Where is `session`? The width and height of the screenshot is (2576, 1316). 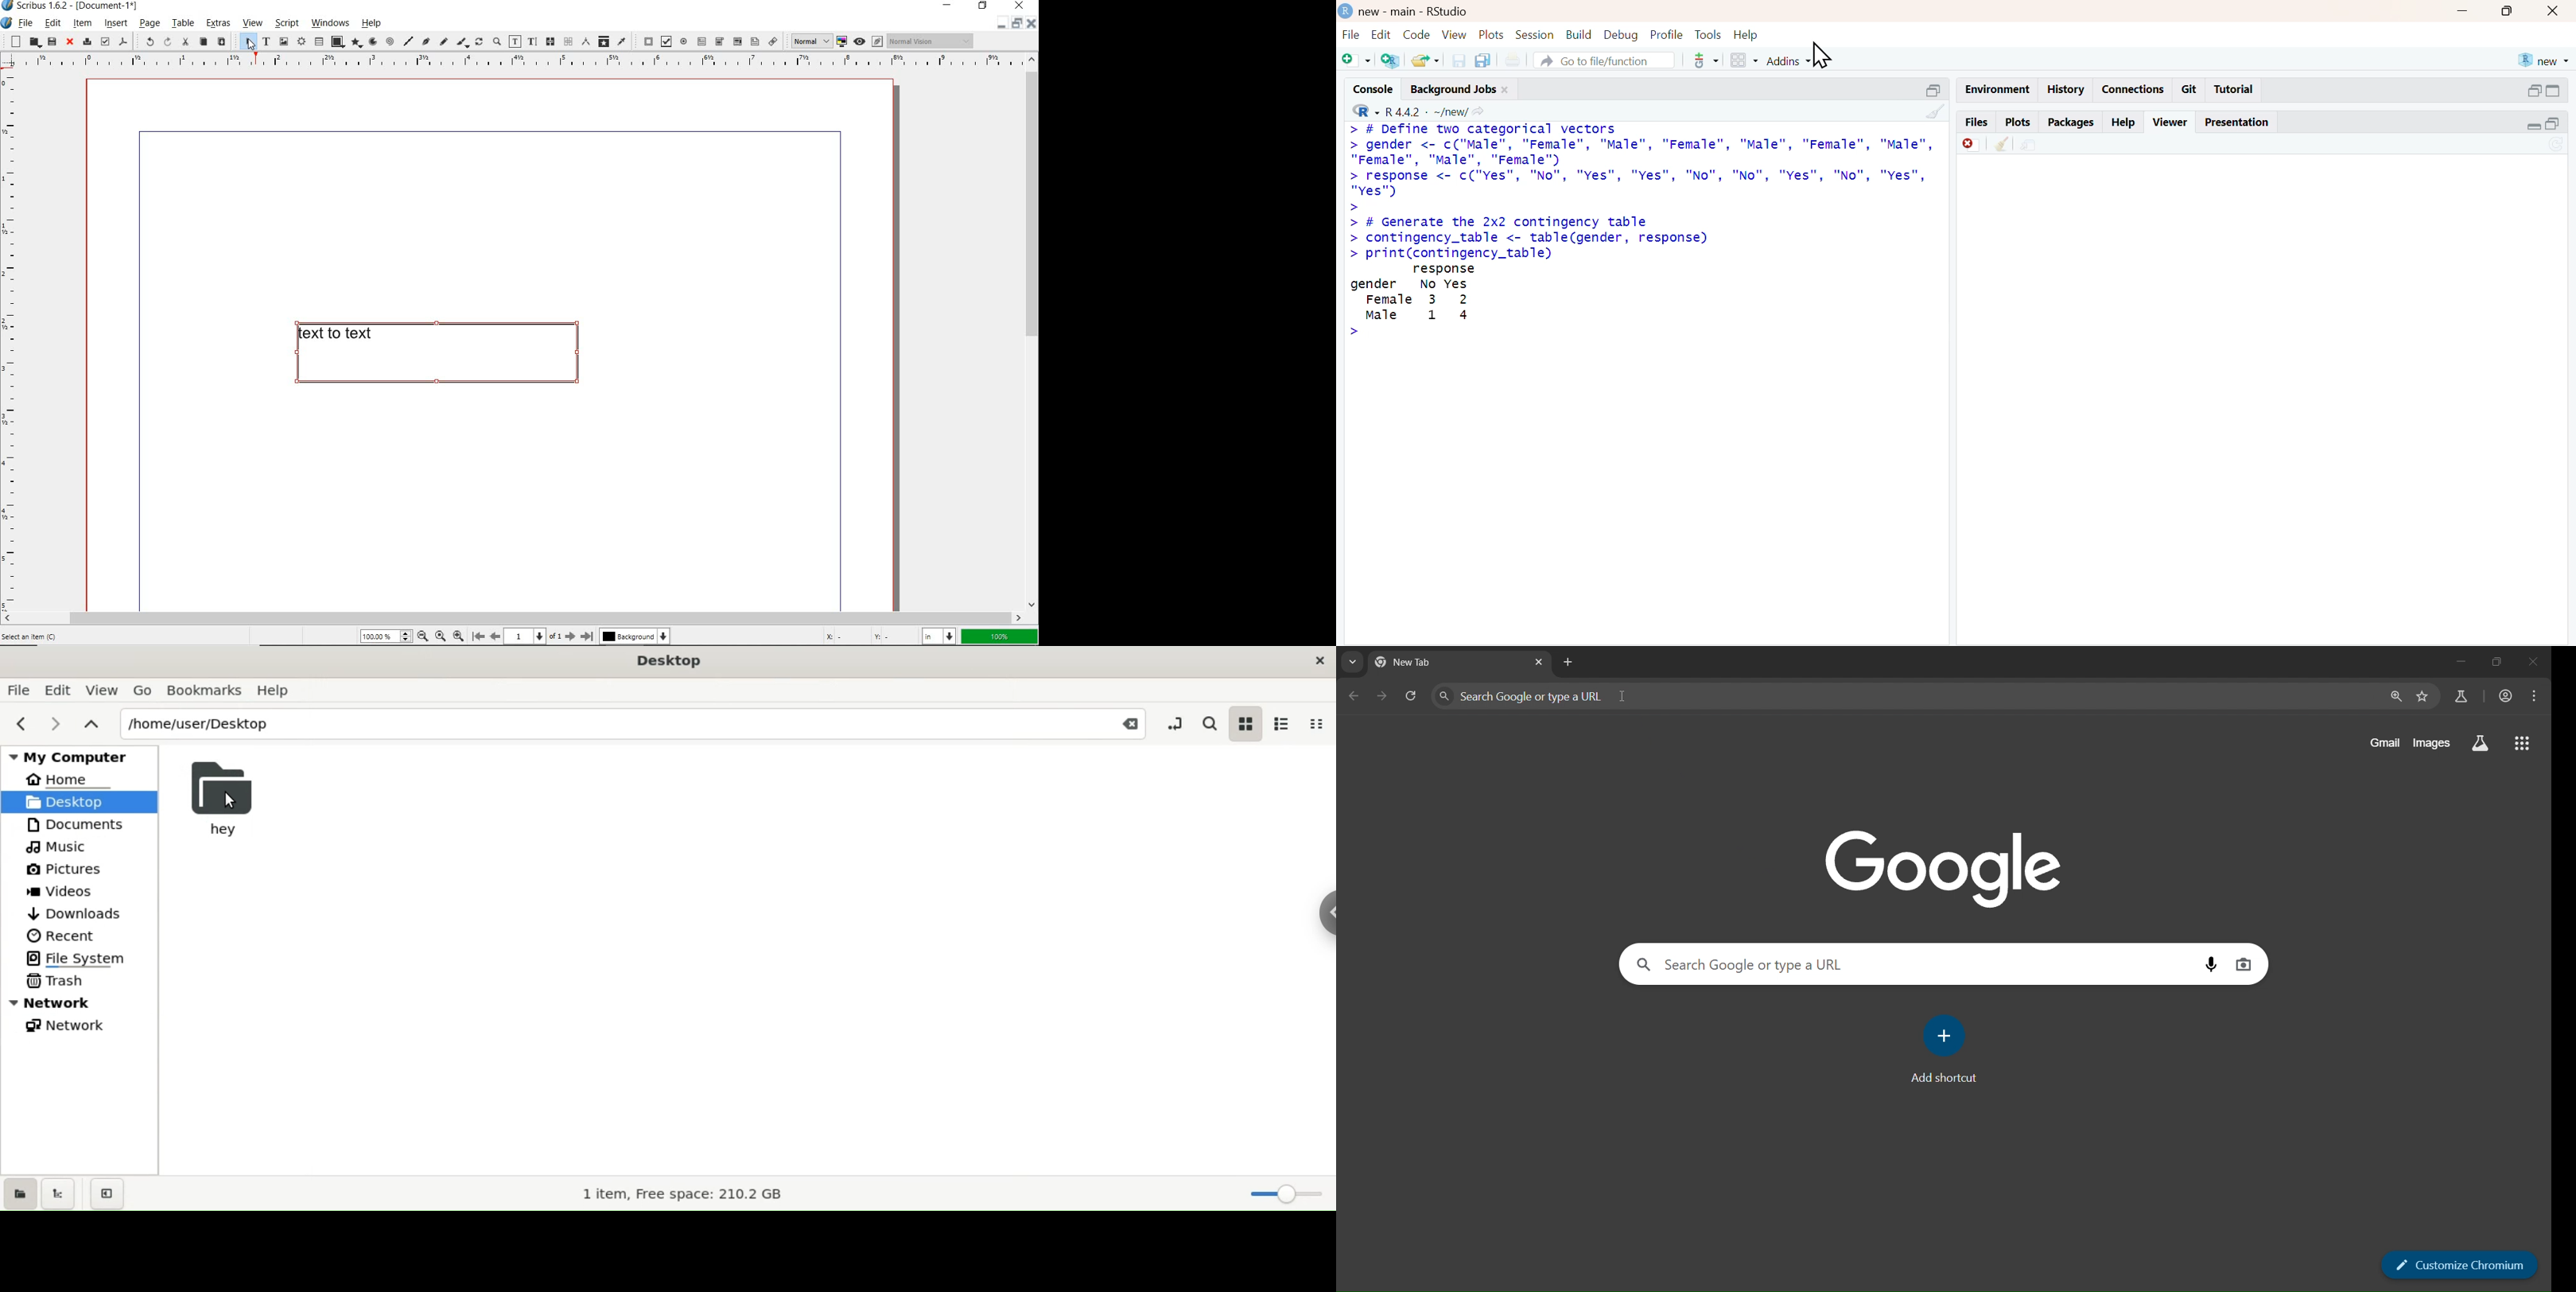 session is located at coordinates (1536, 35).